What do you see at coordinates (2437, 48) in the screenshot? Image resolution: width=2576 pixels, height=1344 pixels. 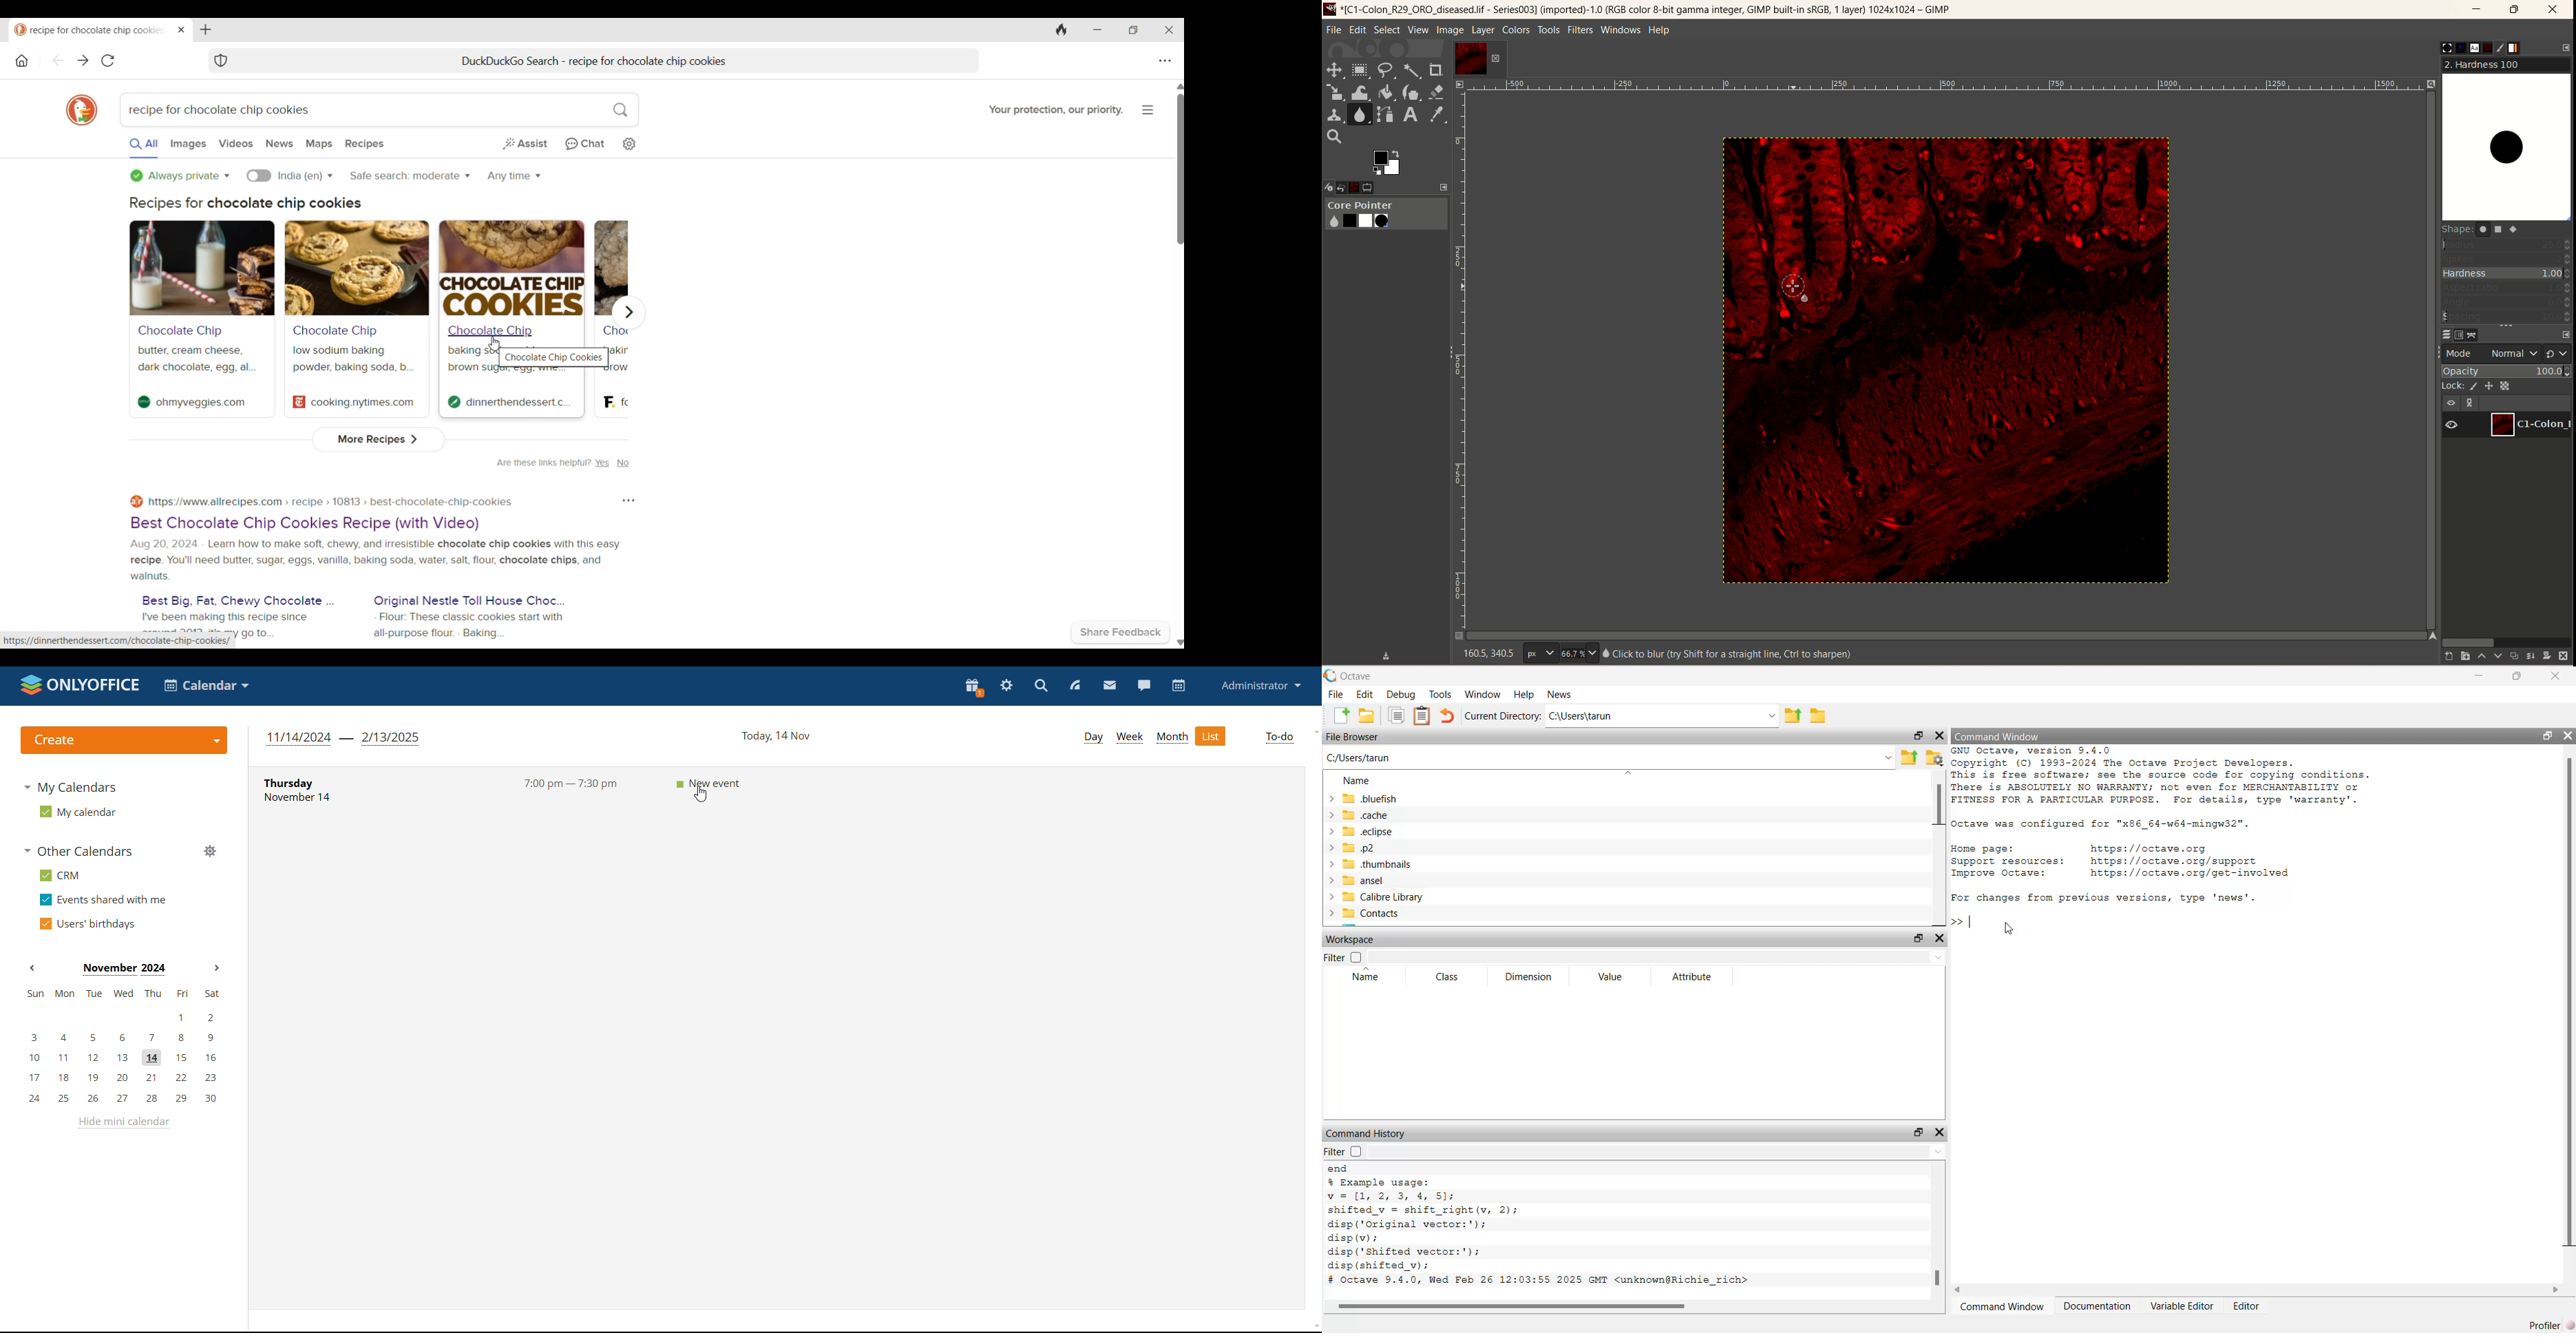 I see `brushes` at bounding box center [2437, 48].